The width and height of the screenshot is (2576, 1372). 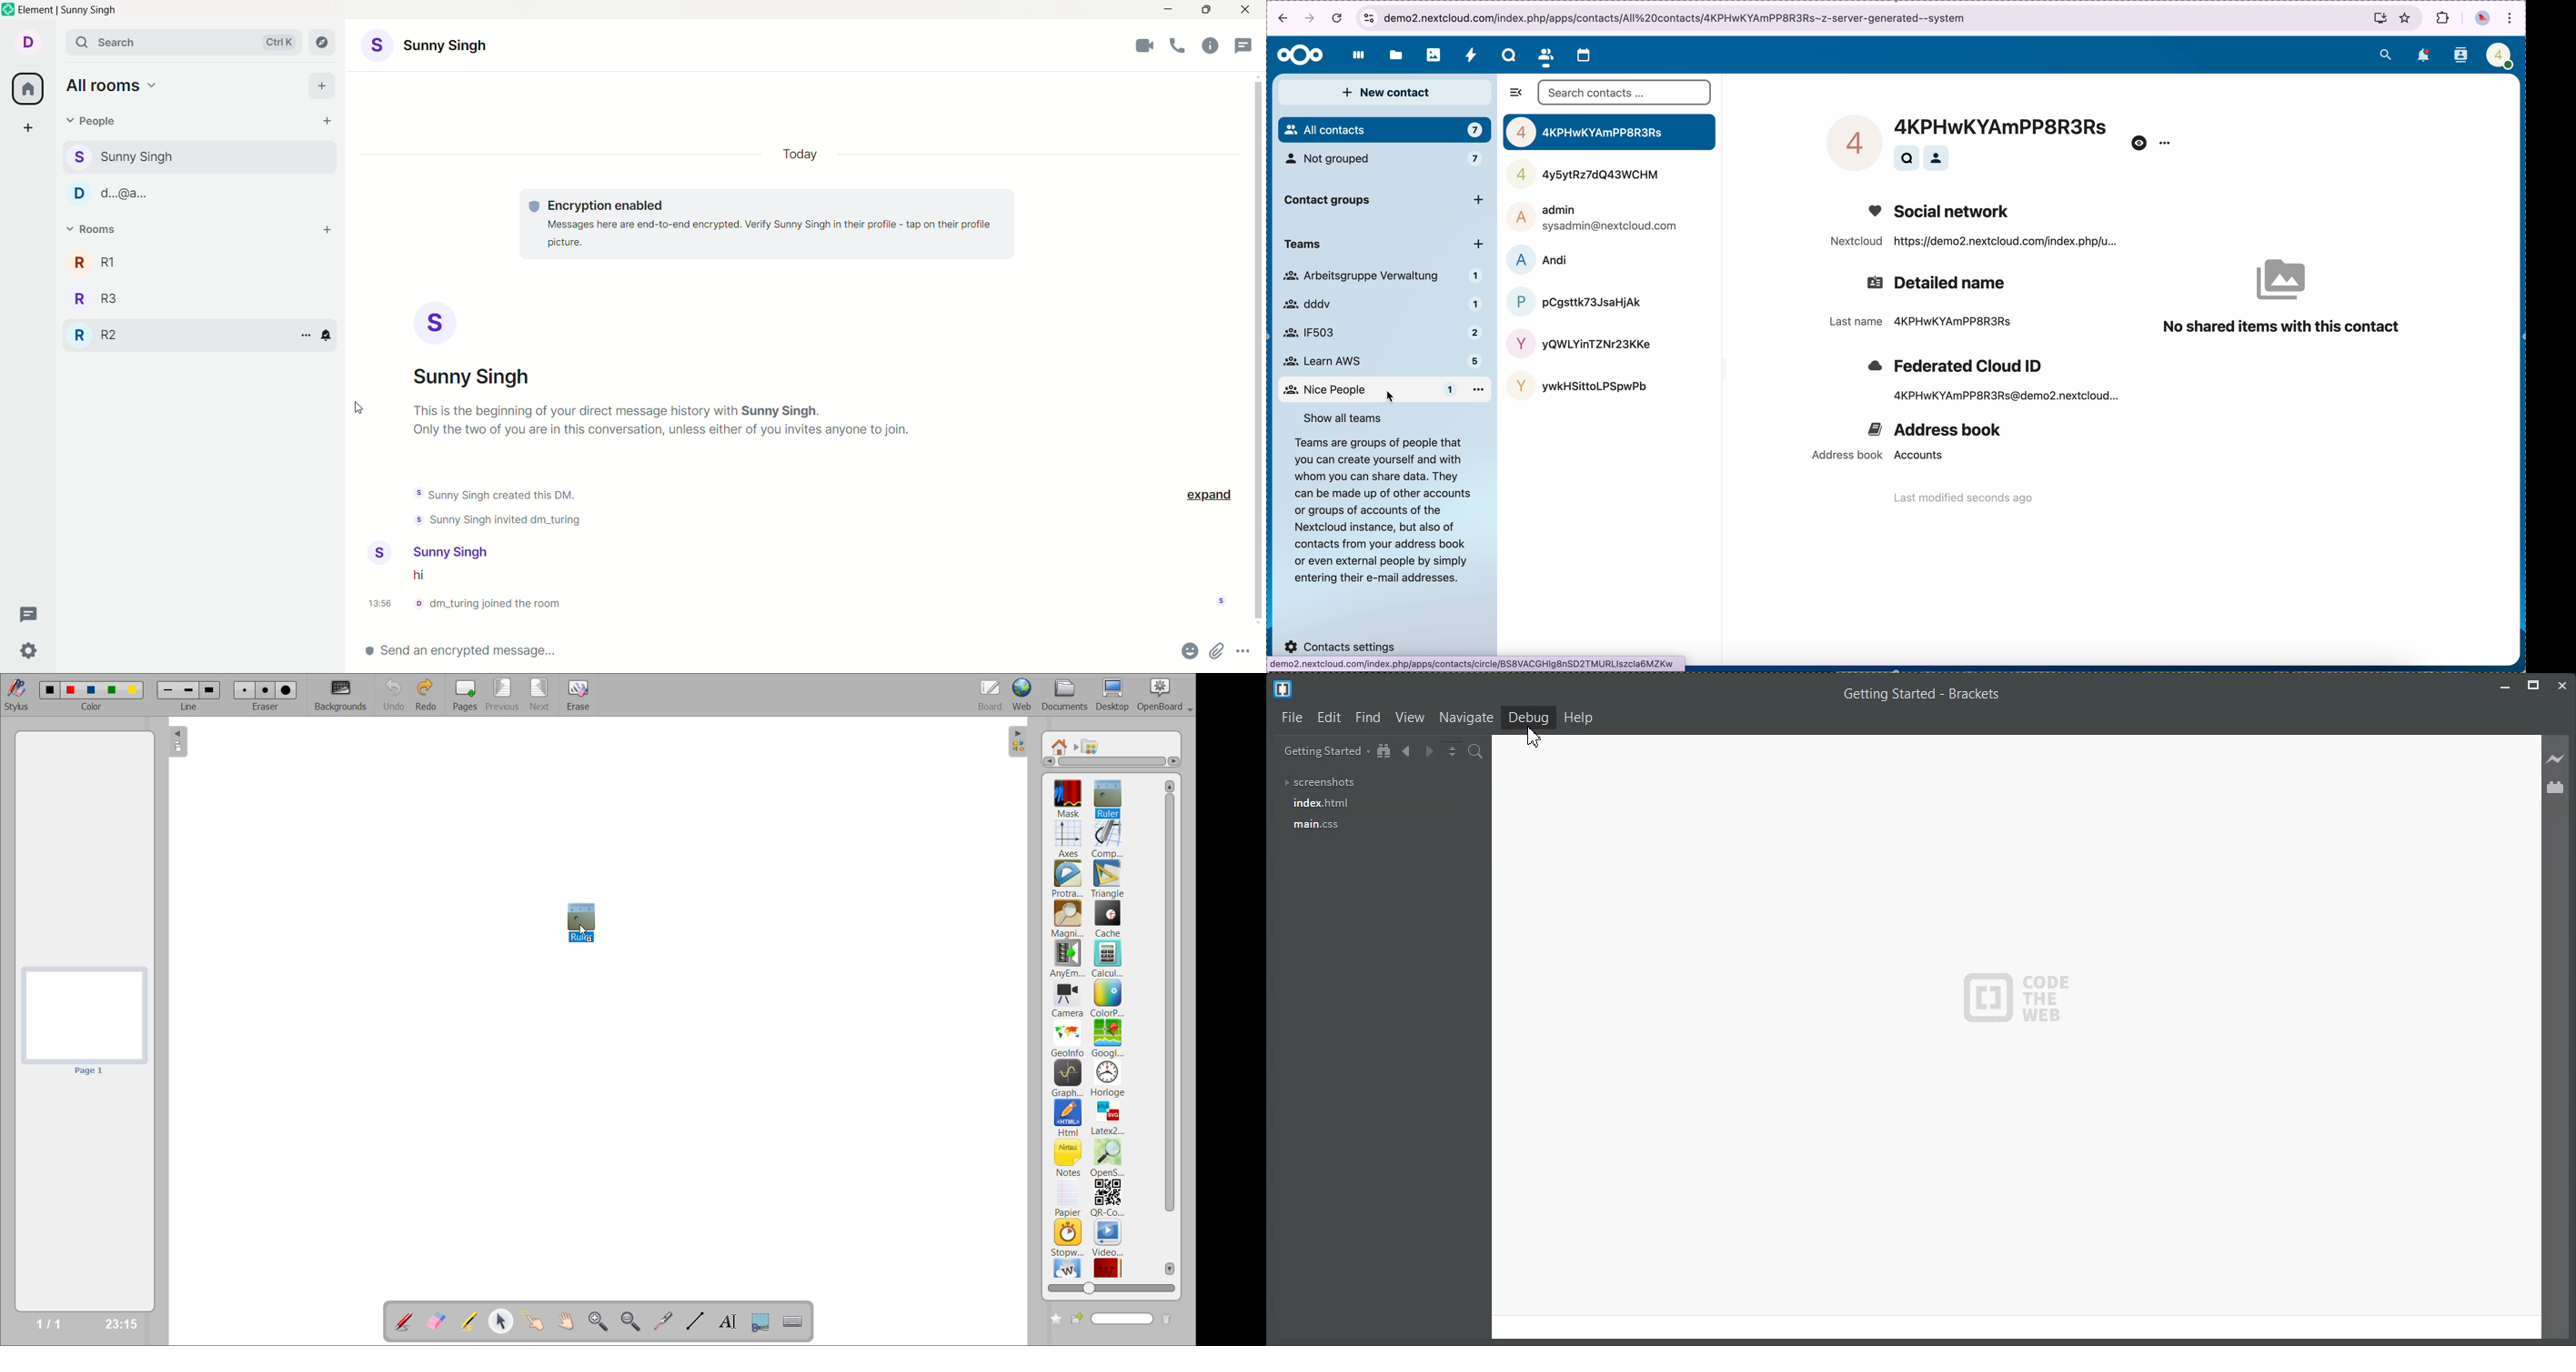 I want to click on search contacts bar, so click(x=1627, y=92).